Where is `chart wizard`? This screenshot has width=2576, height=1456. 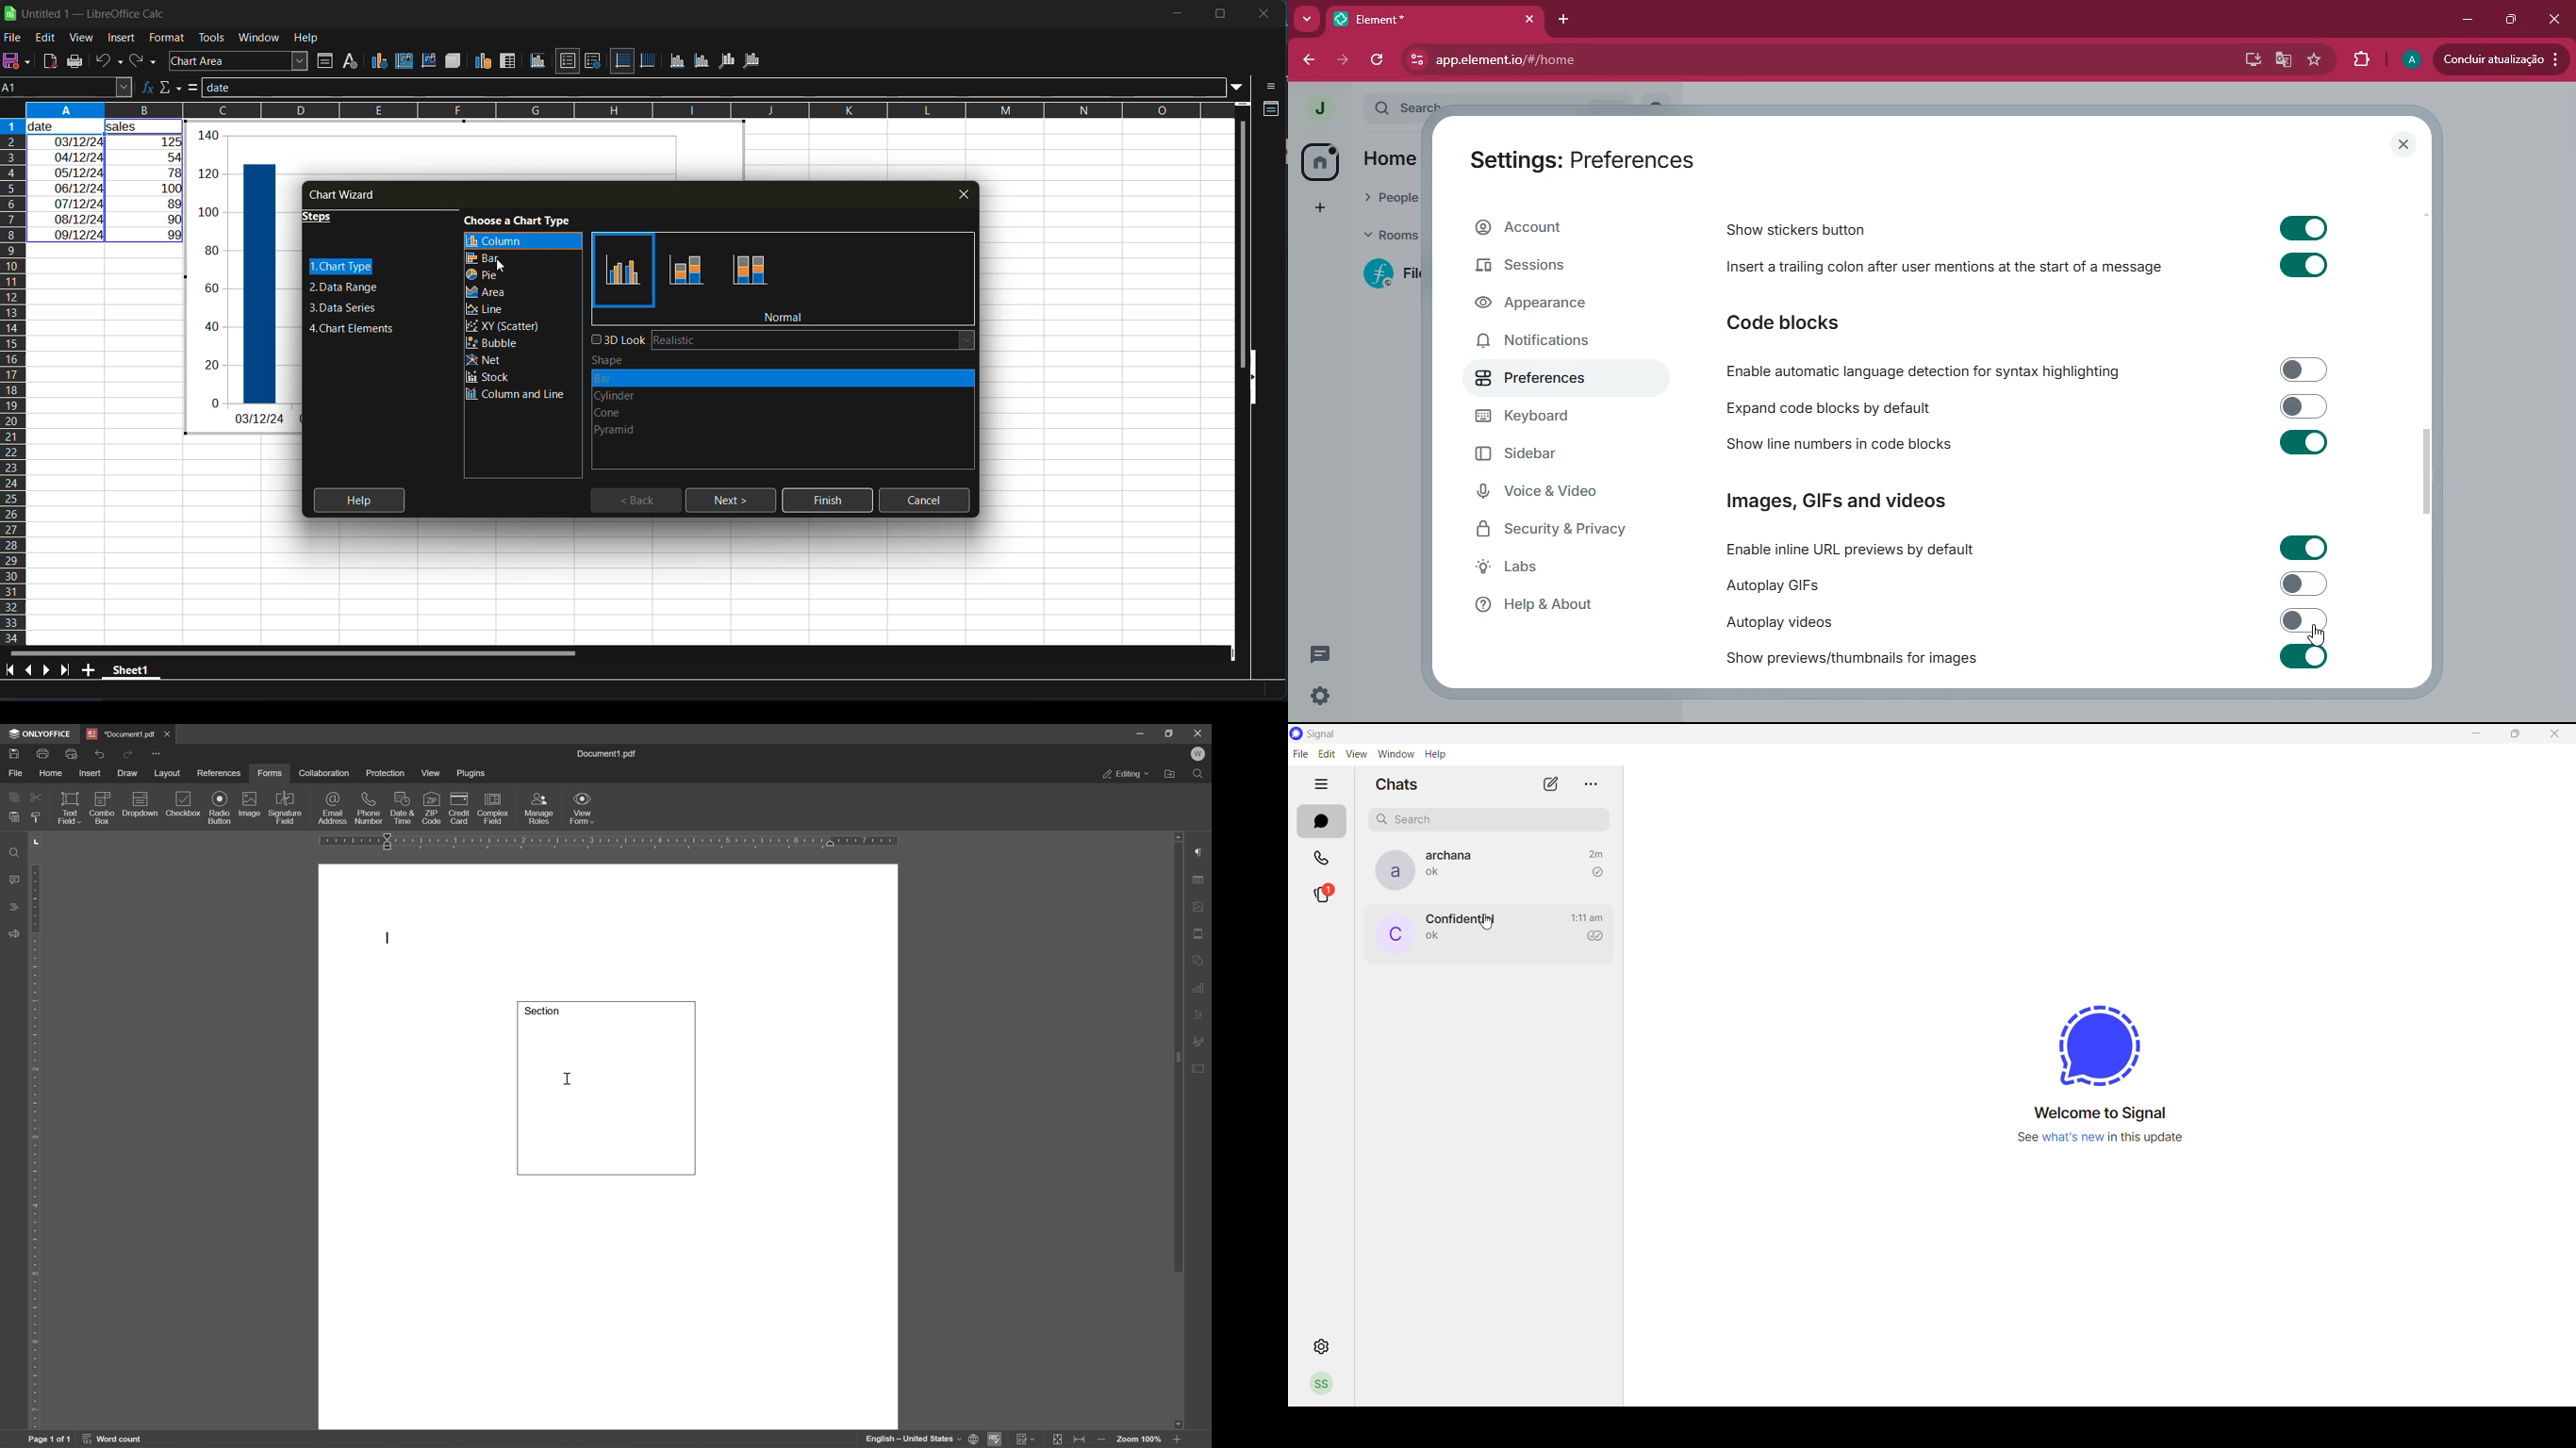 chart wizard is located at coordinates (350, 196).